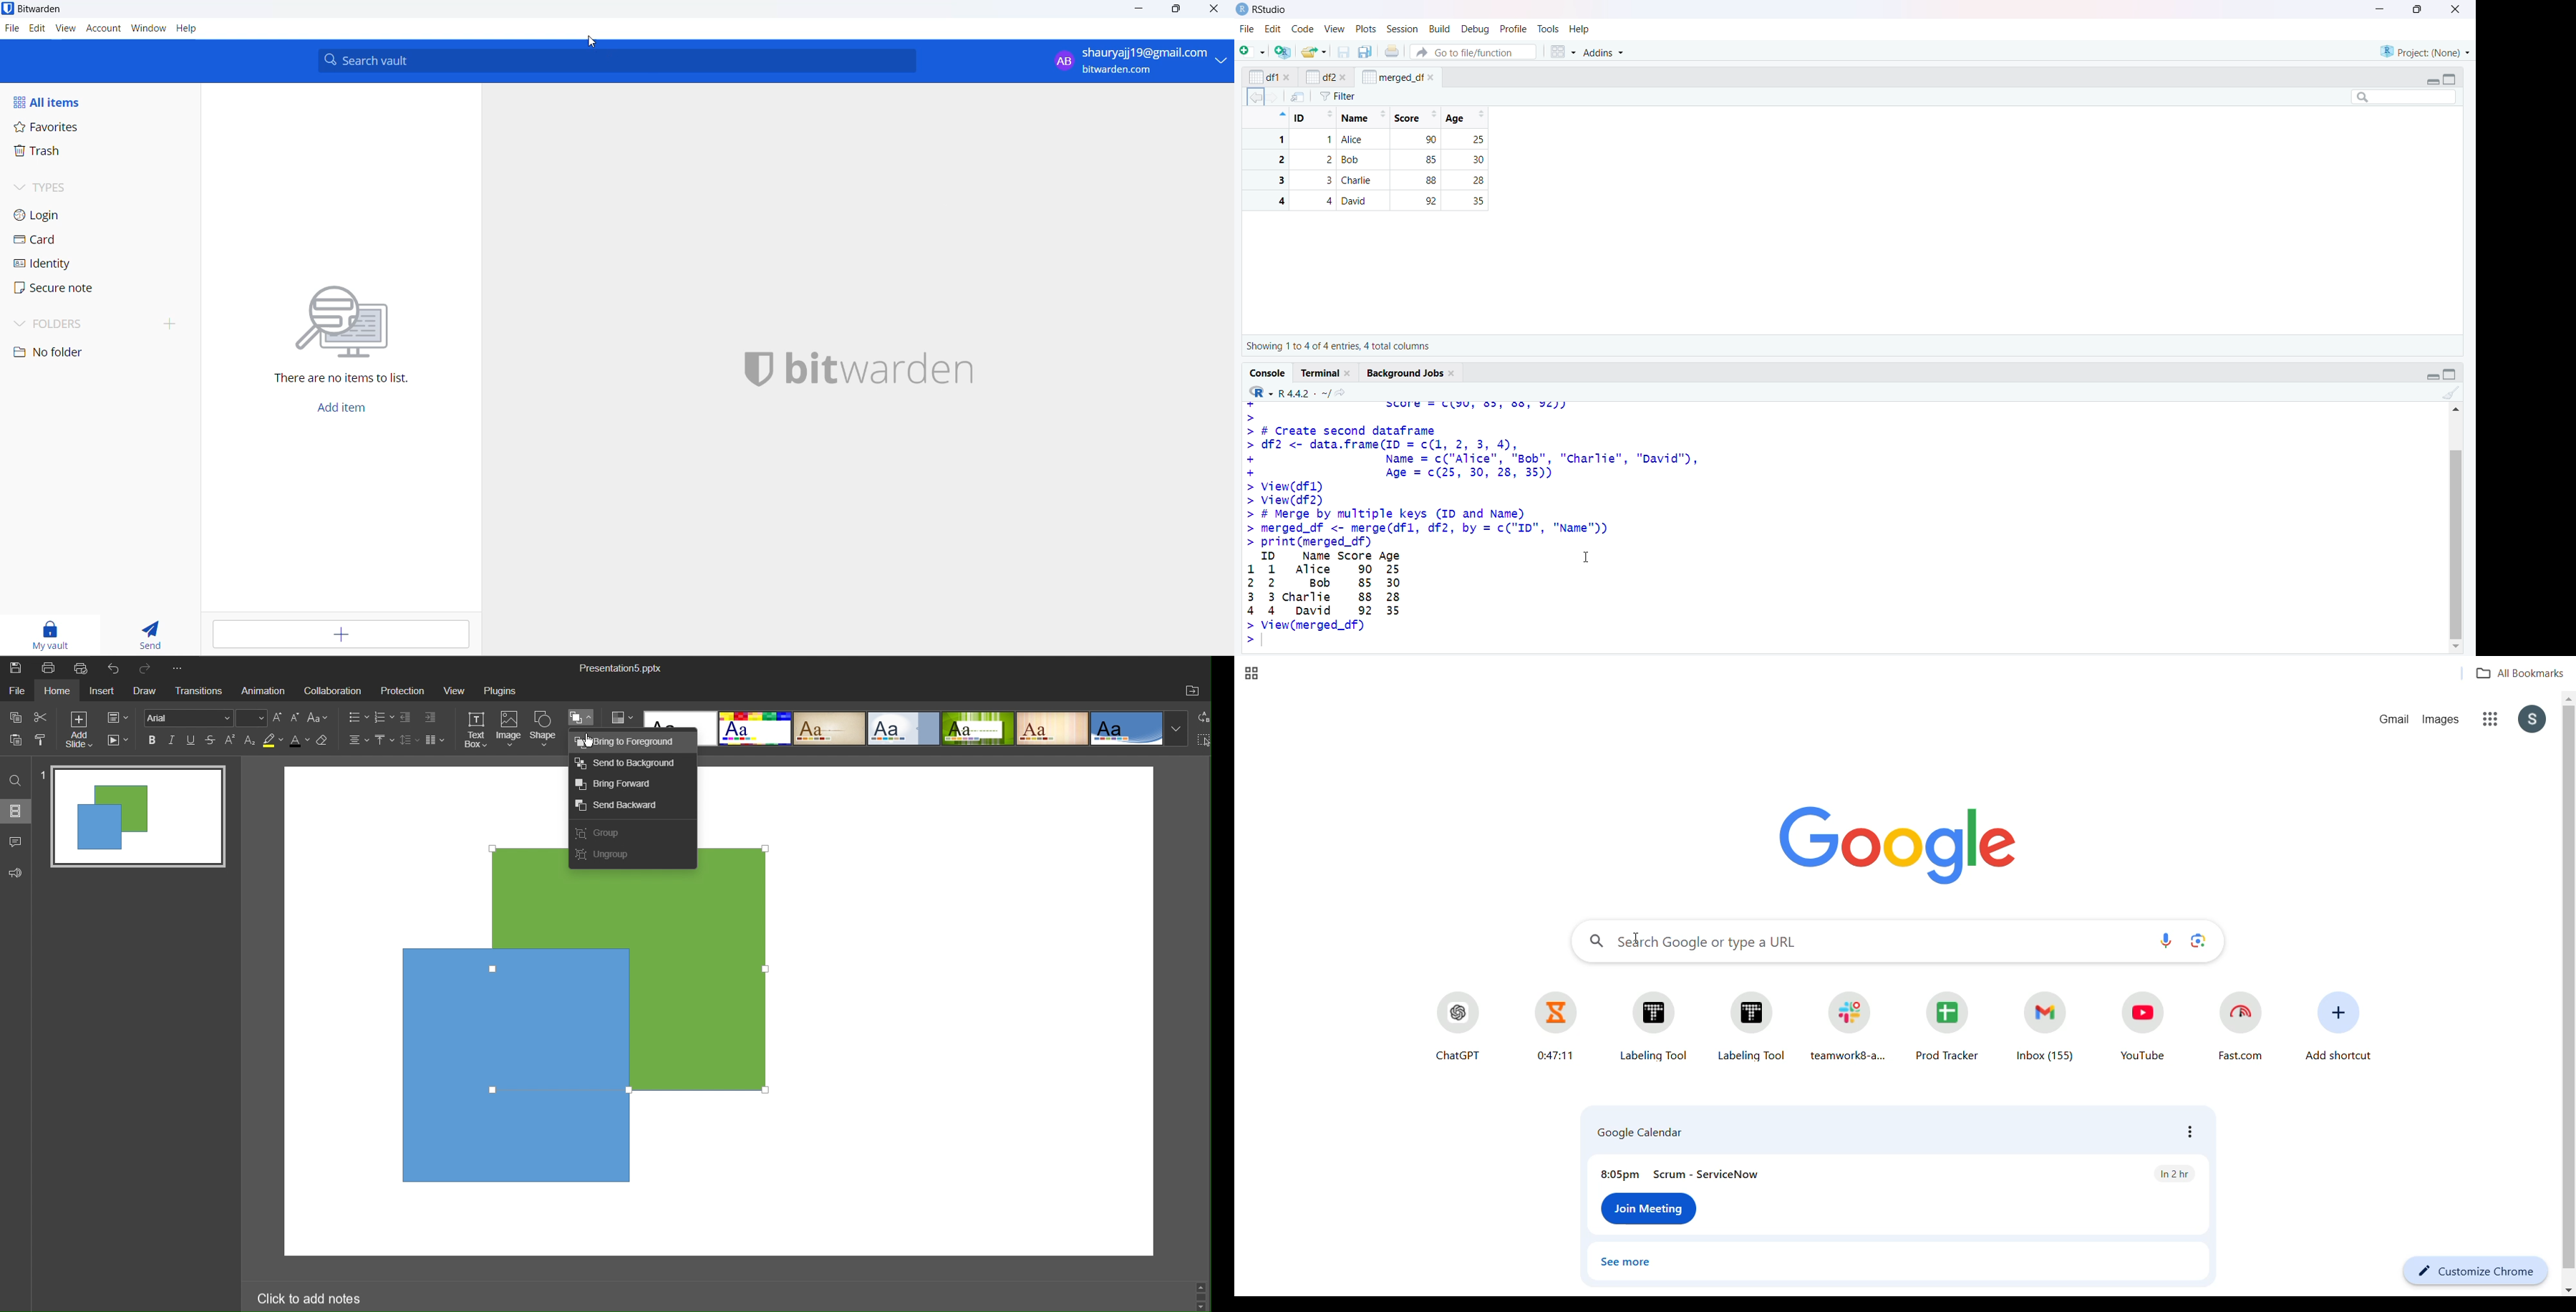 The width and height of the screenshot is (2576, 1316). I want to click on Filter, so click(1338, 96).